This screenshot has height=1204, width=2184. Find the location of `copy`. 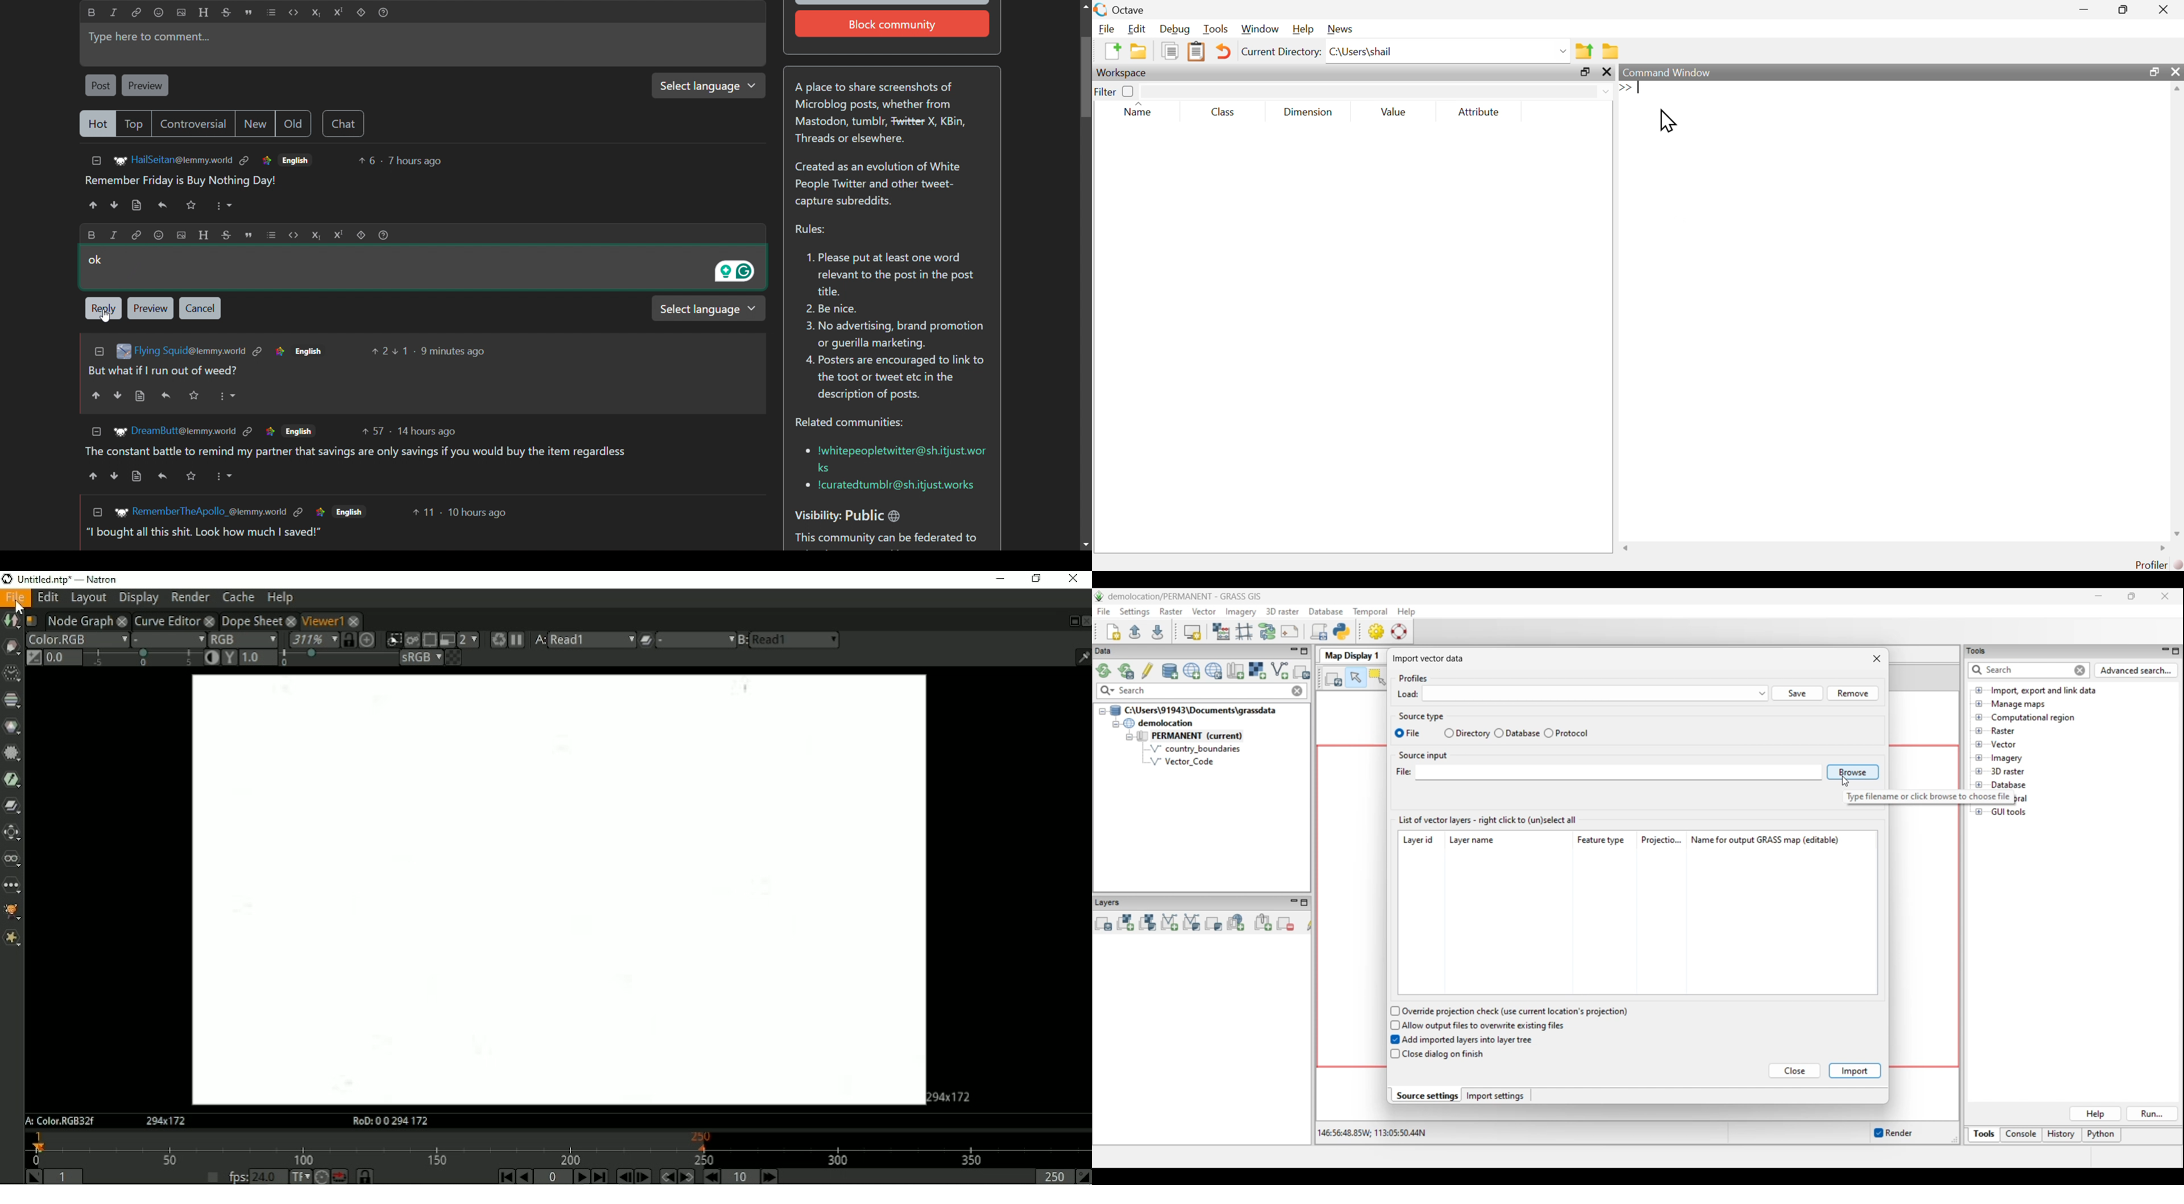

copy is located at coordinates (1169, 51).